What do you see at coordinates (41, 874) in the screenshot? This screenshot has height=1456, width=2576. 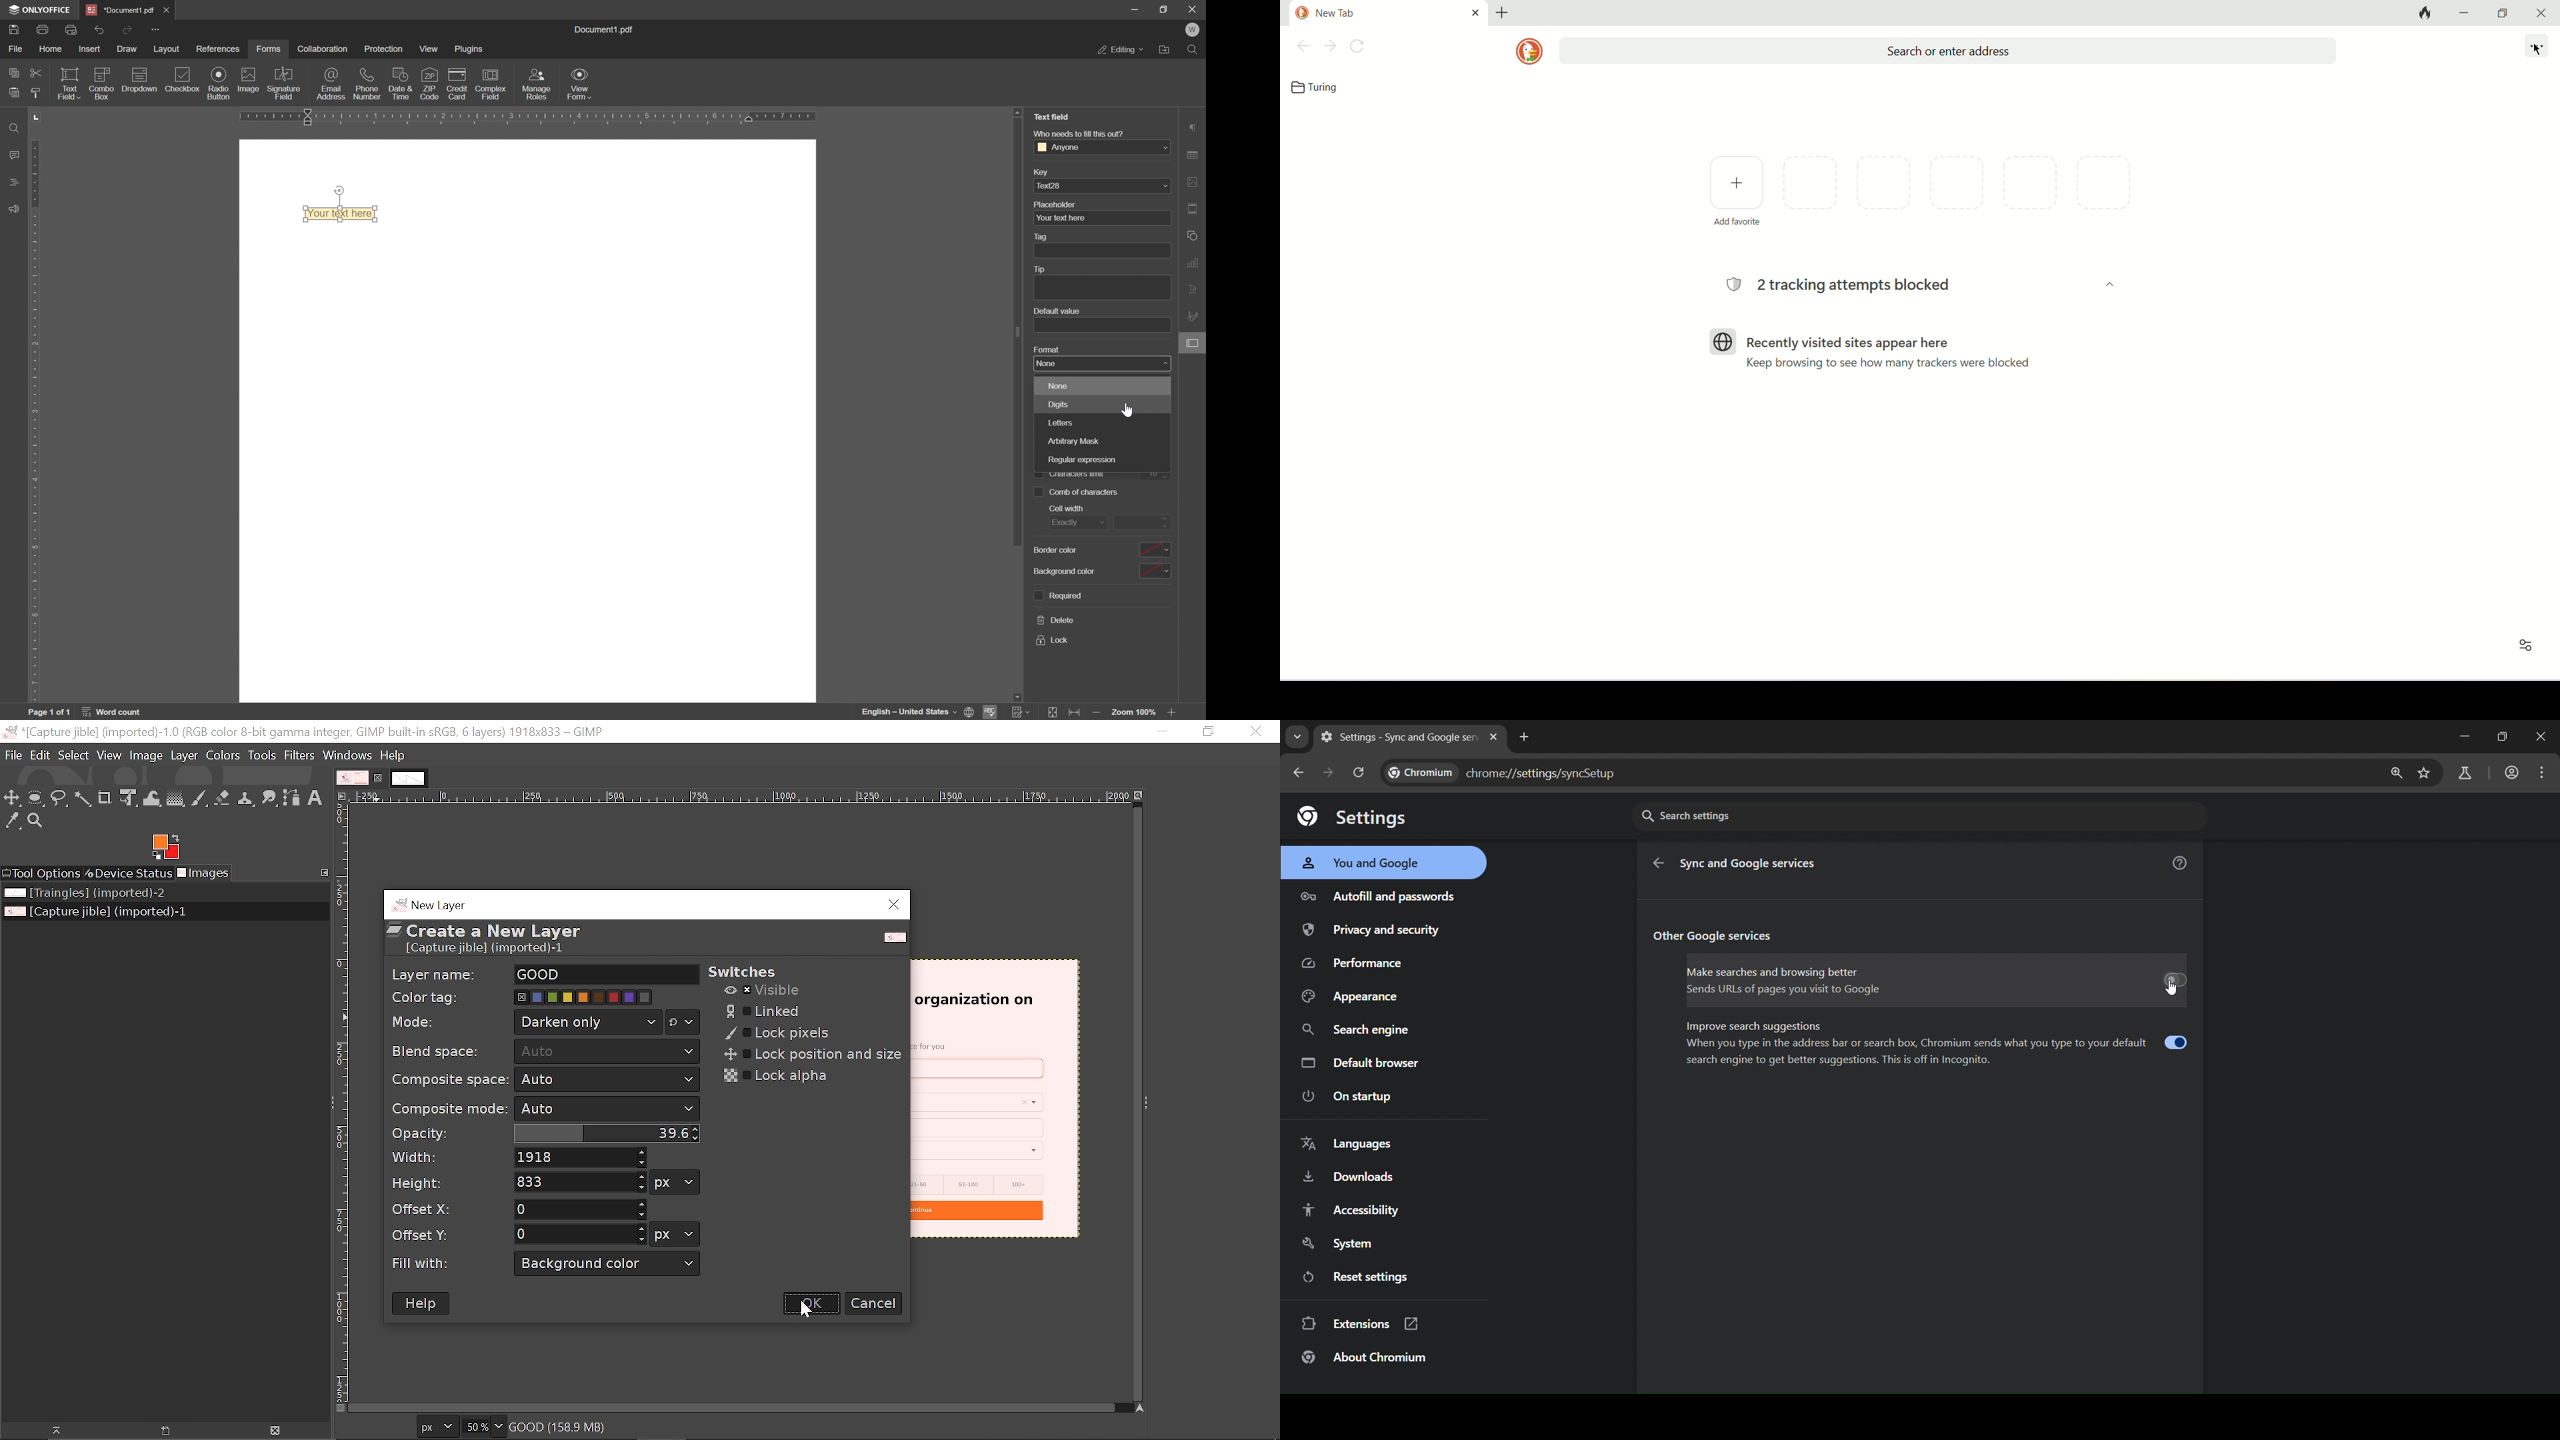 I see `Tool options` at bounding box center [41, 874].